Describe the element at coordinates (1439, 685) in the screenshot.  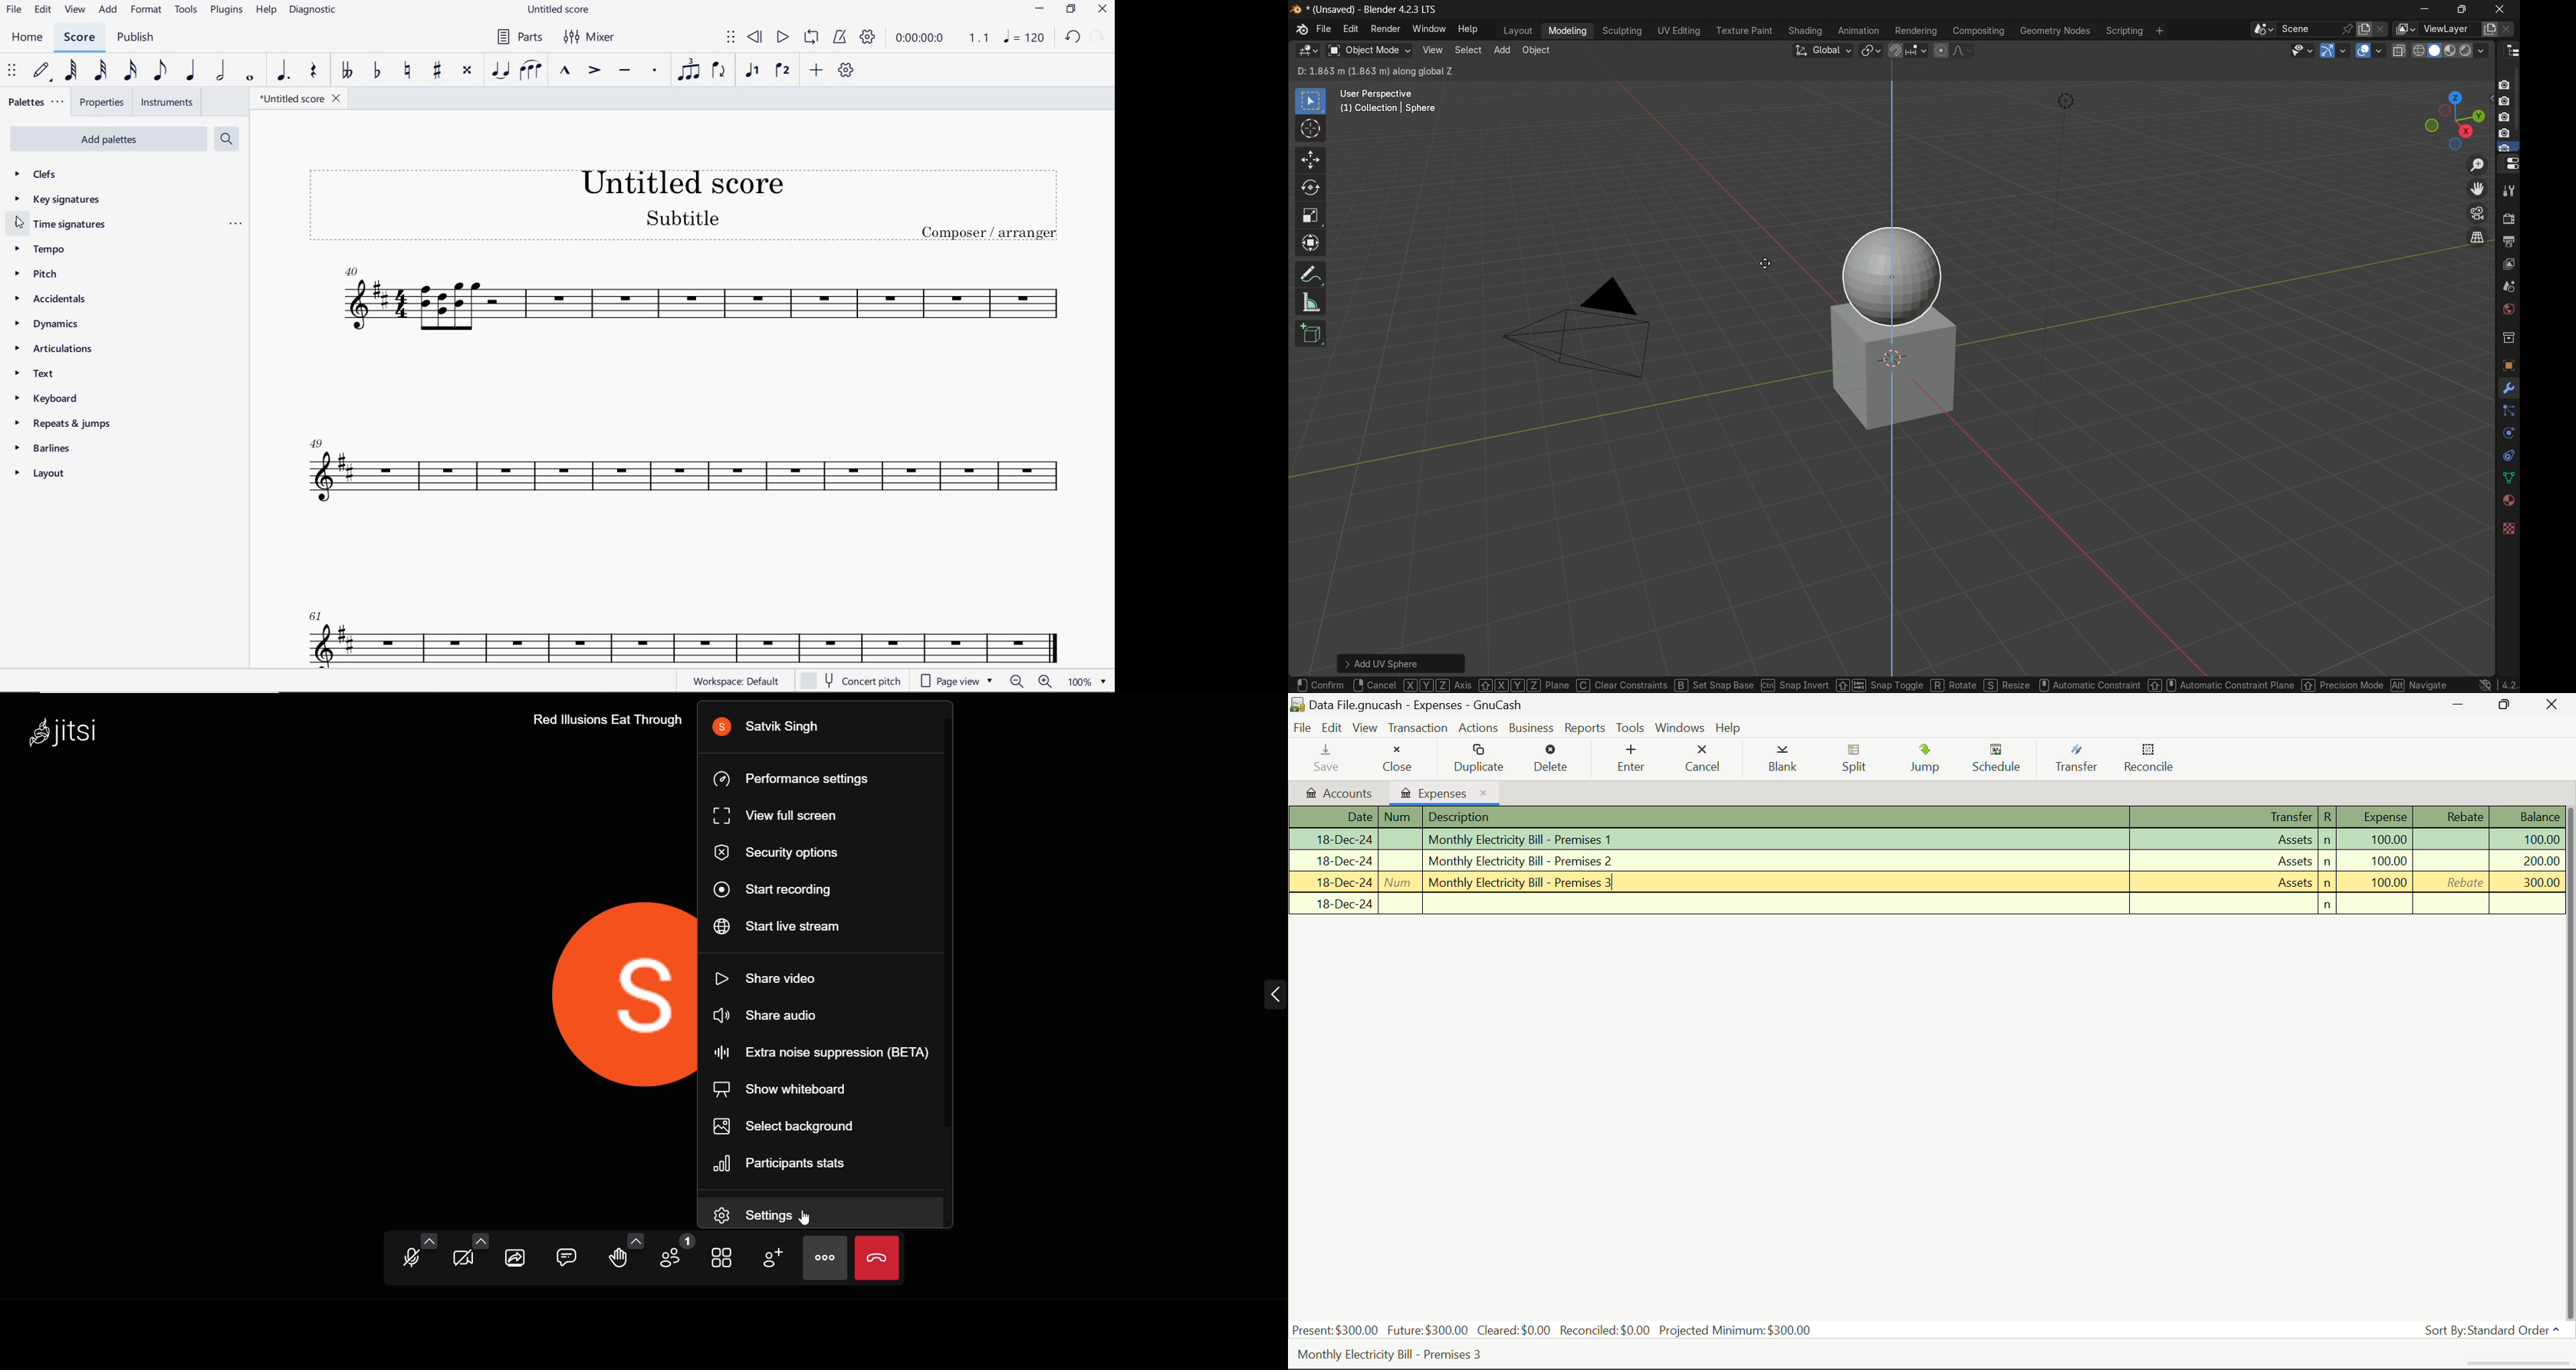
I see `Axis` at that location.